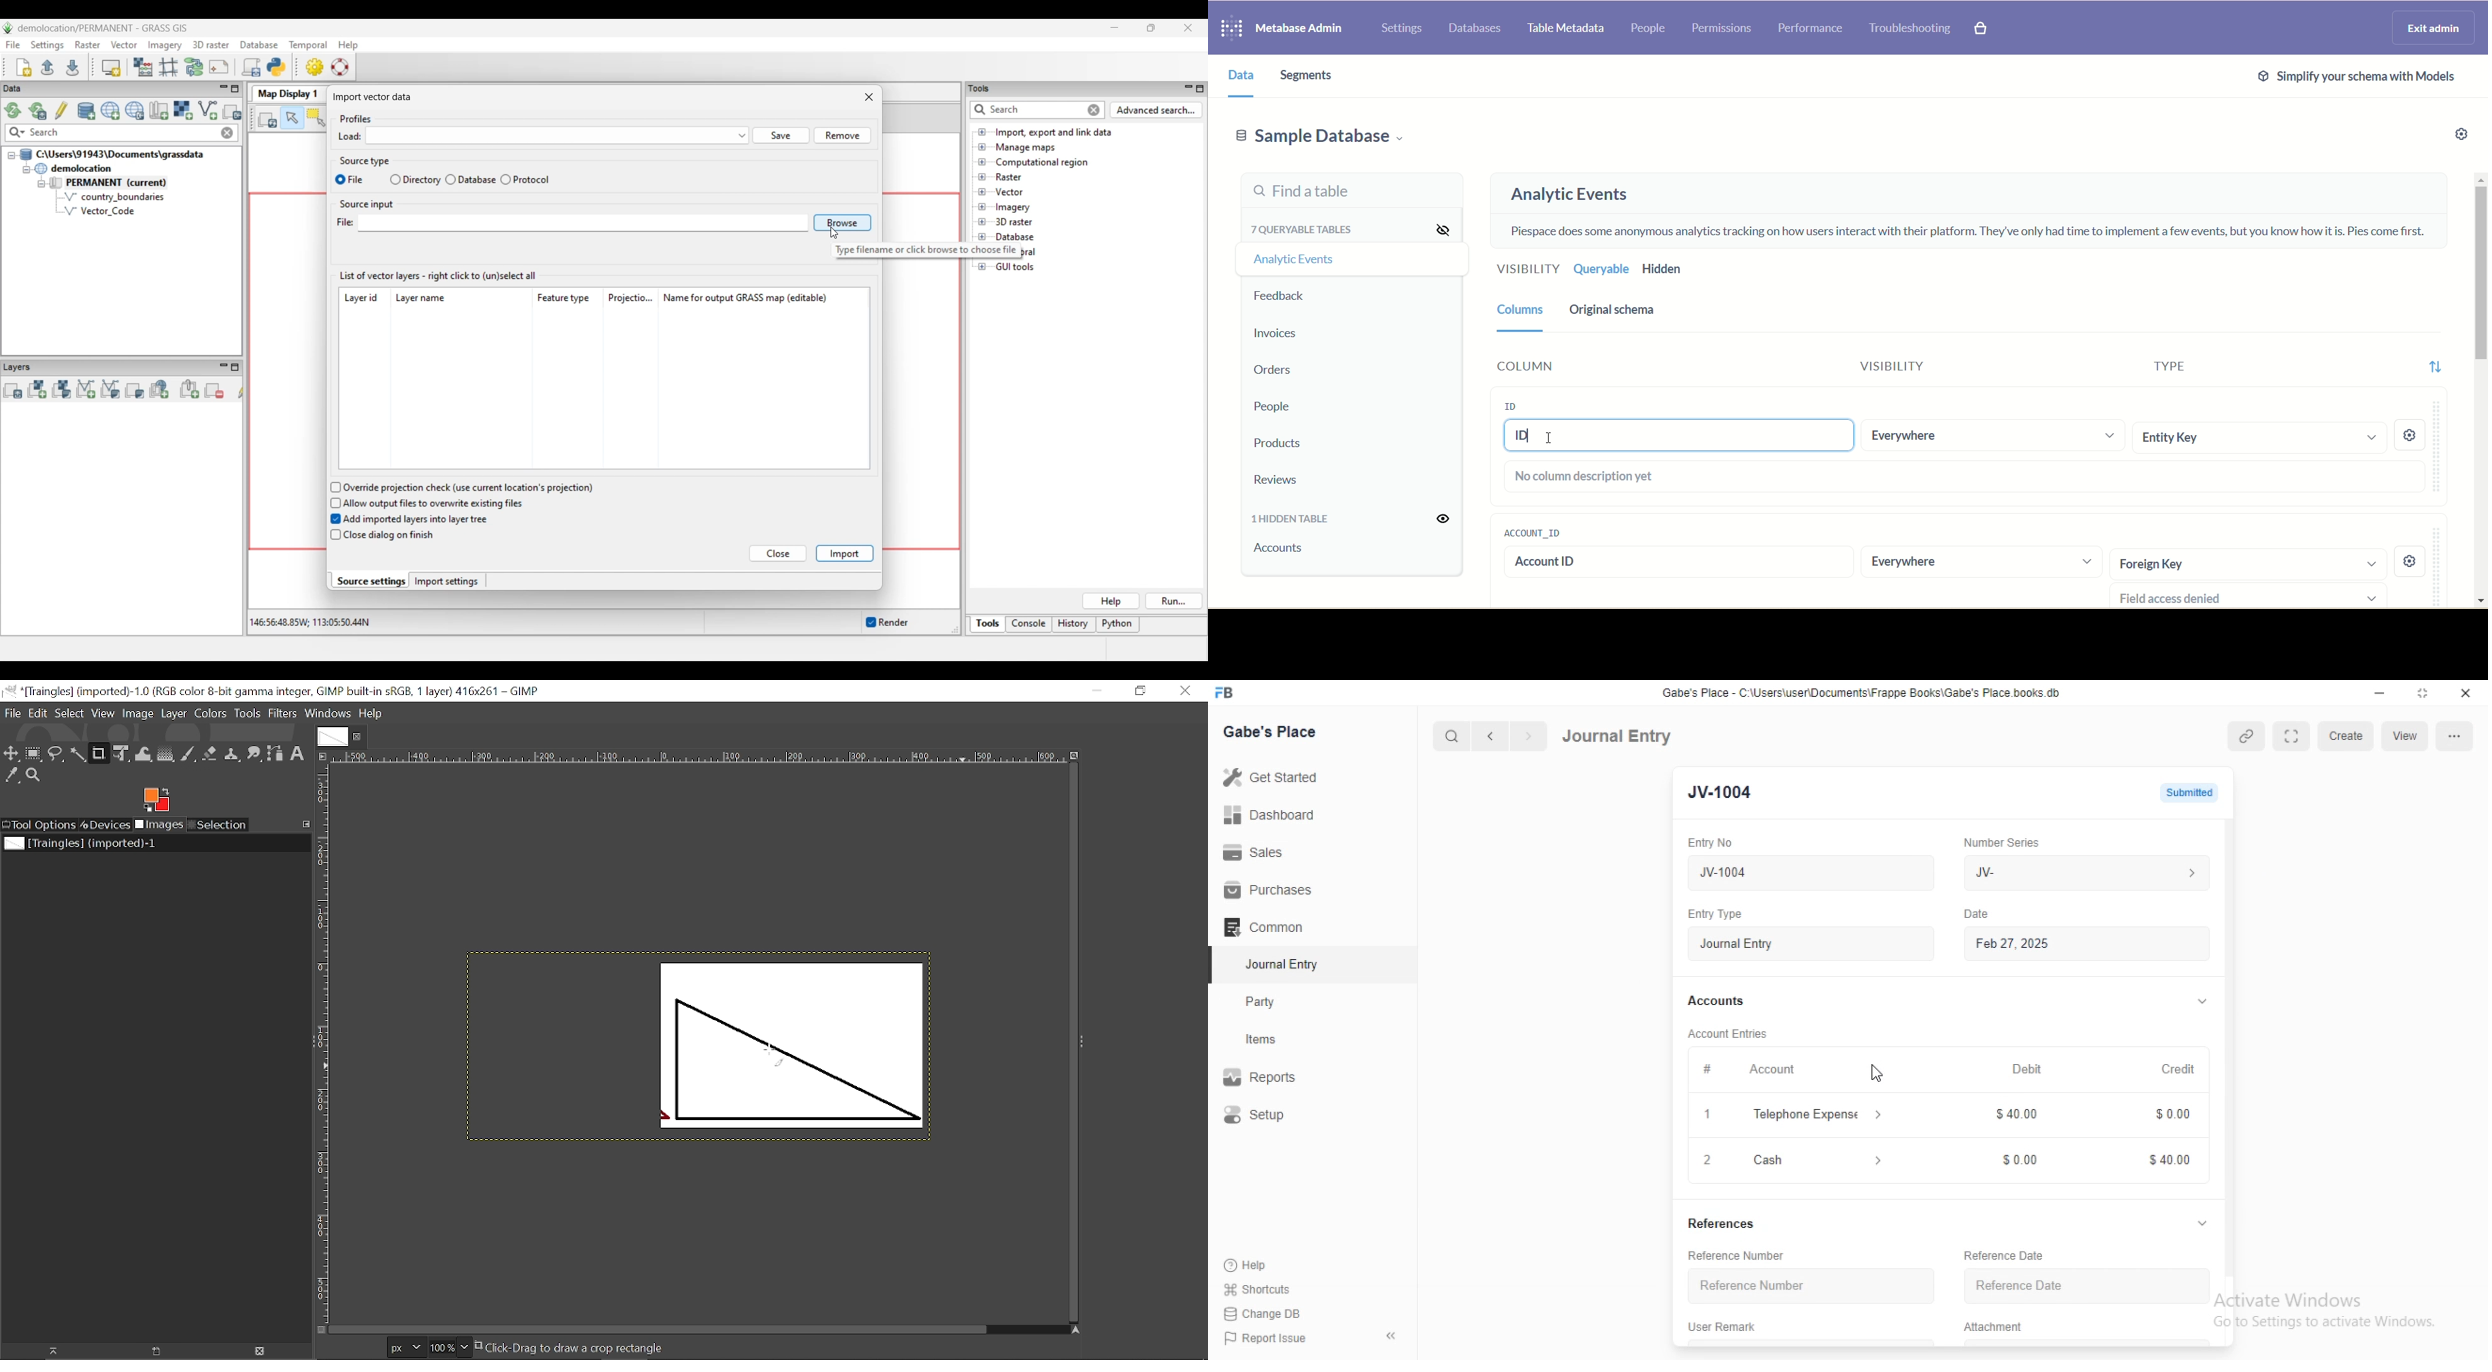  I want to click on 0.00, so click(2015, 1160).